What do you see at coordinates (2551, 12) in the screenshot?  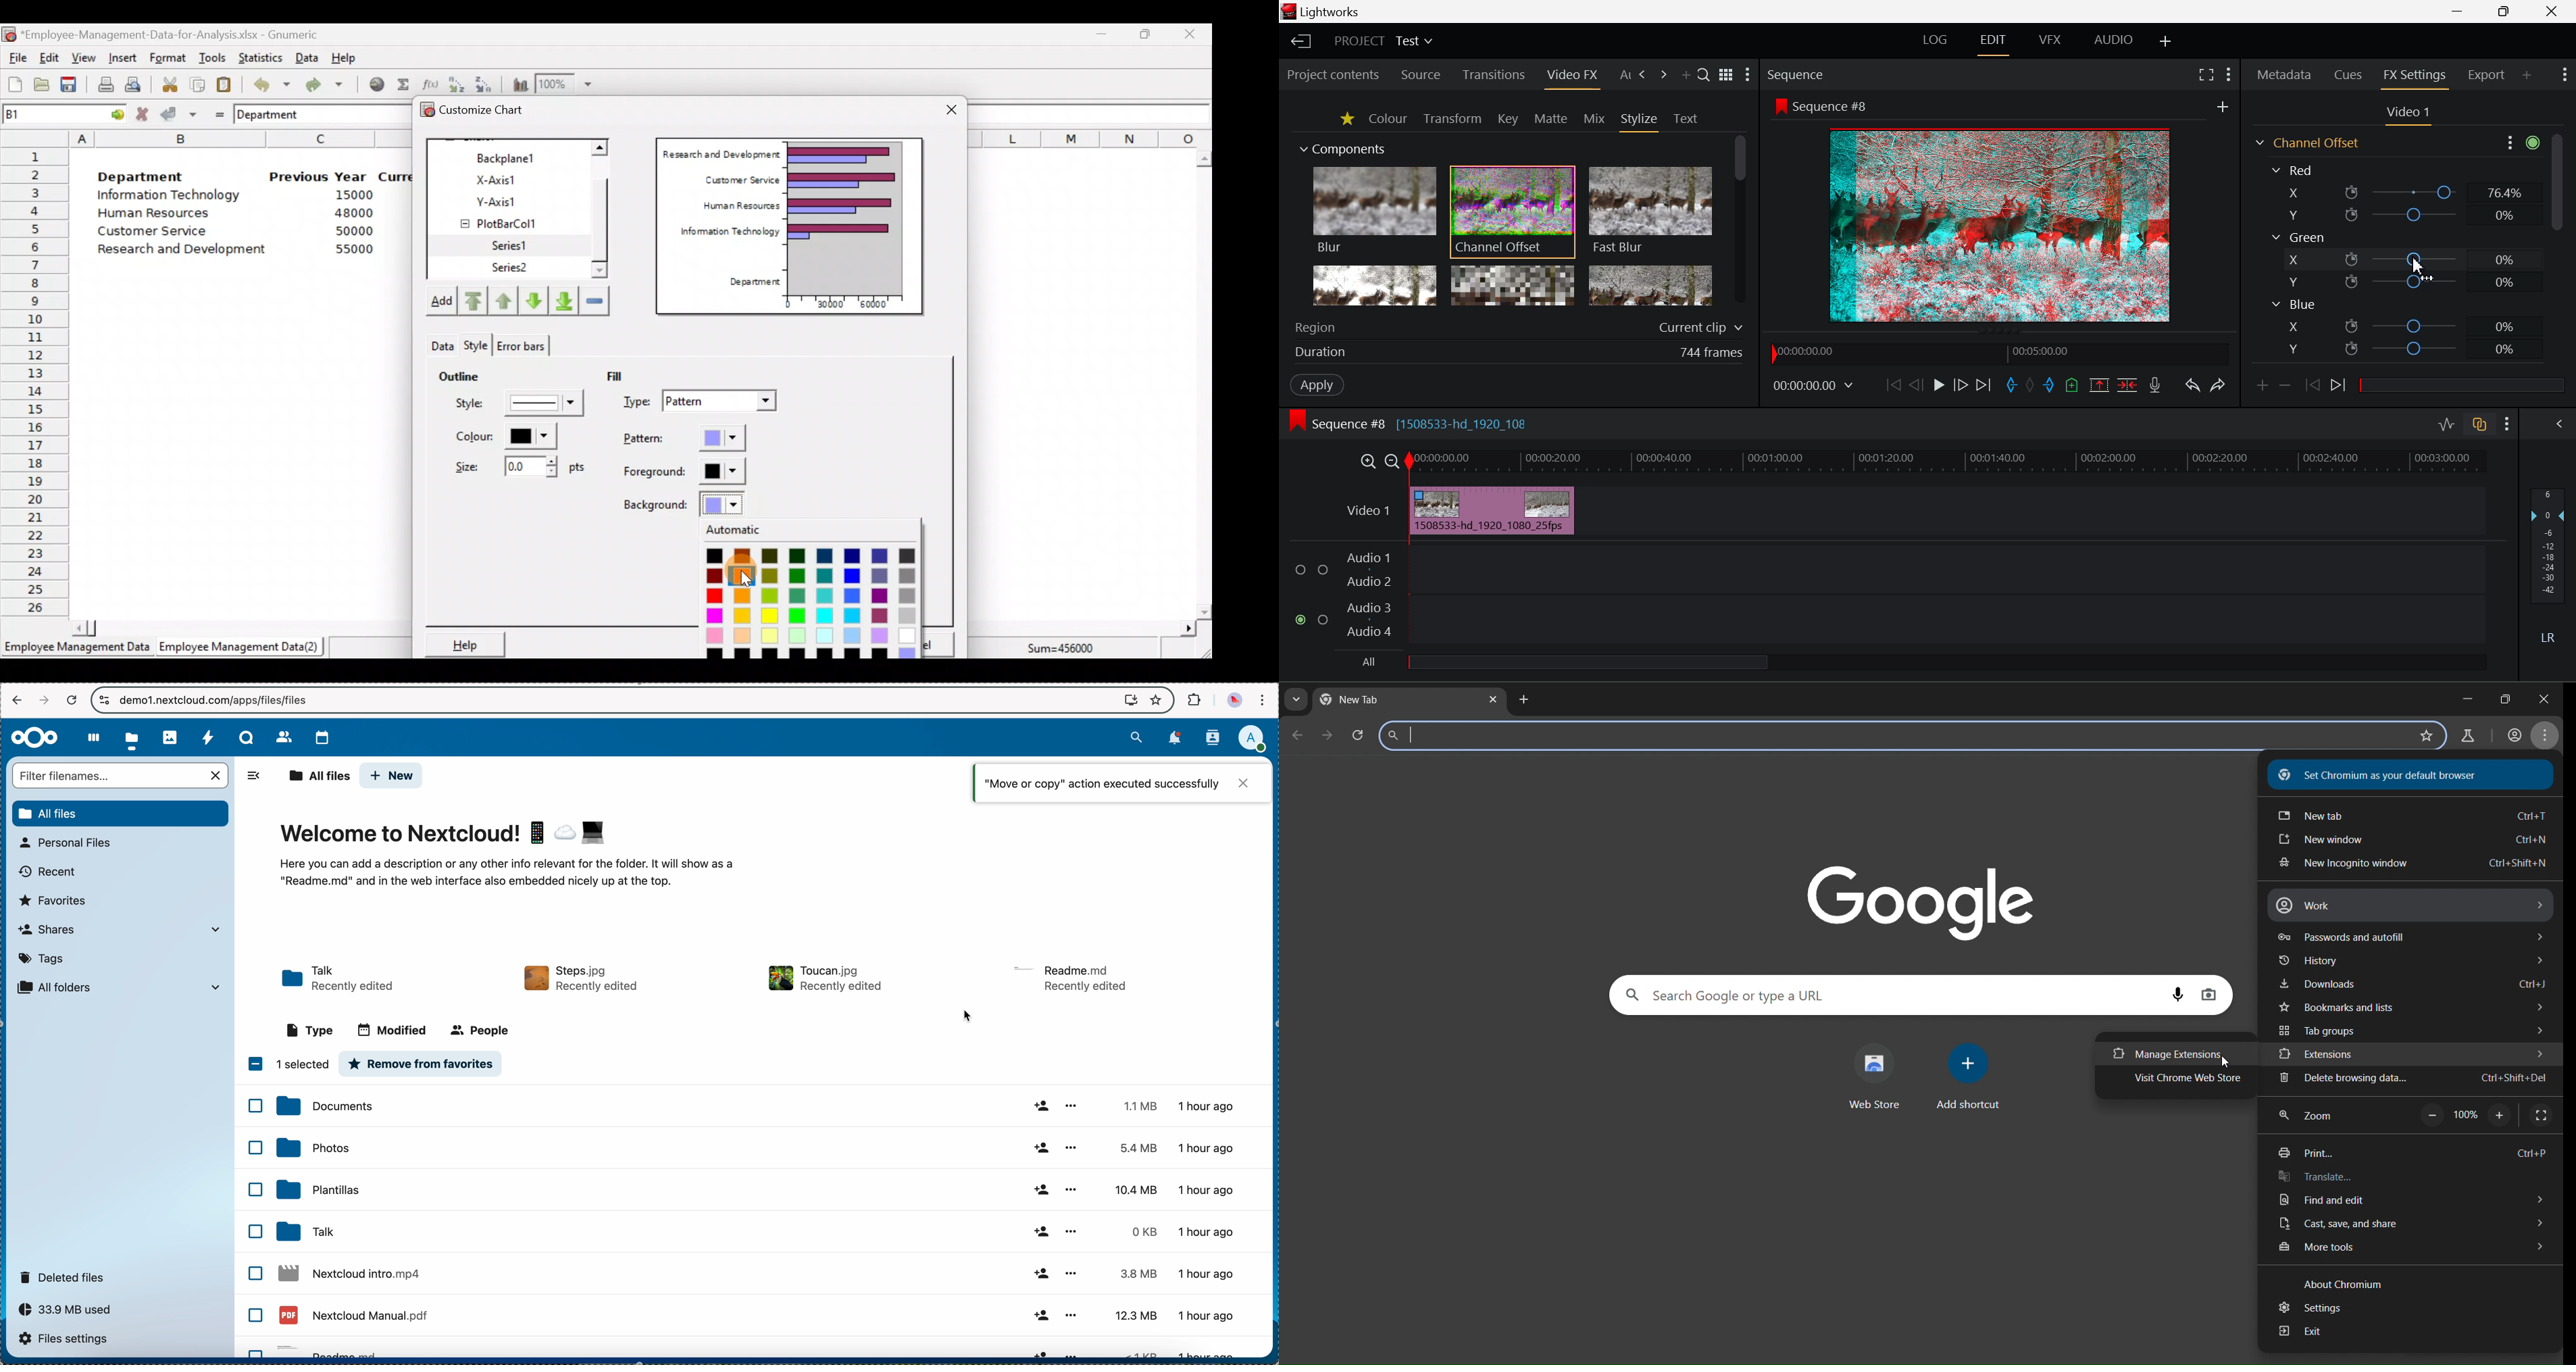 I see `Close` at bounding box center [2551, 12].